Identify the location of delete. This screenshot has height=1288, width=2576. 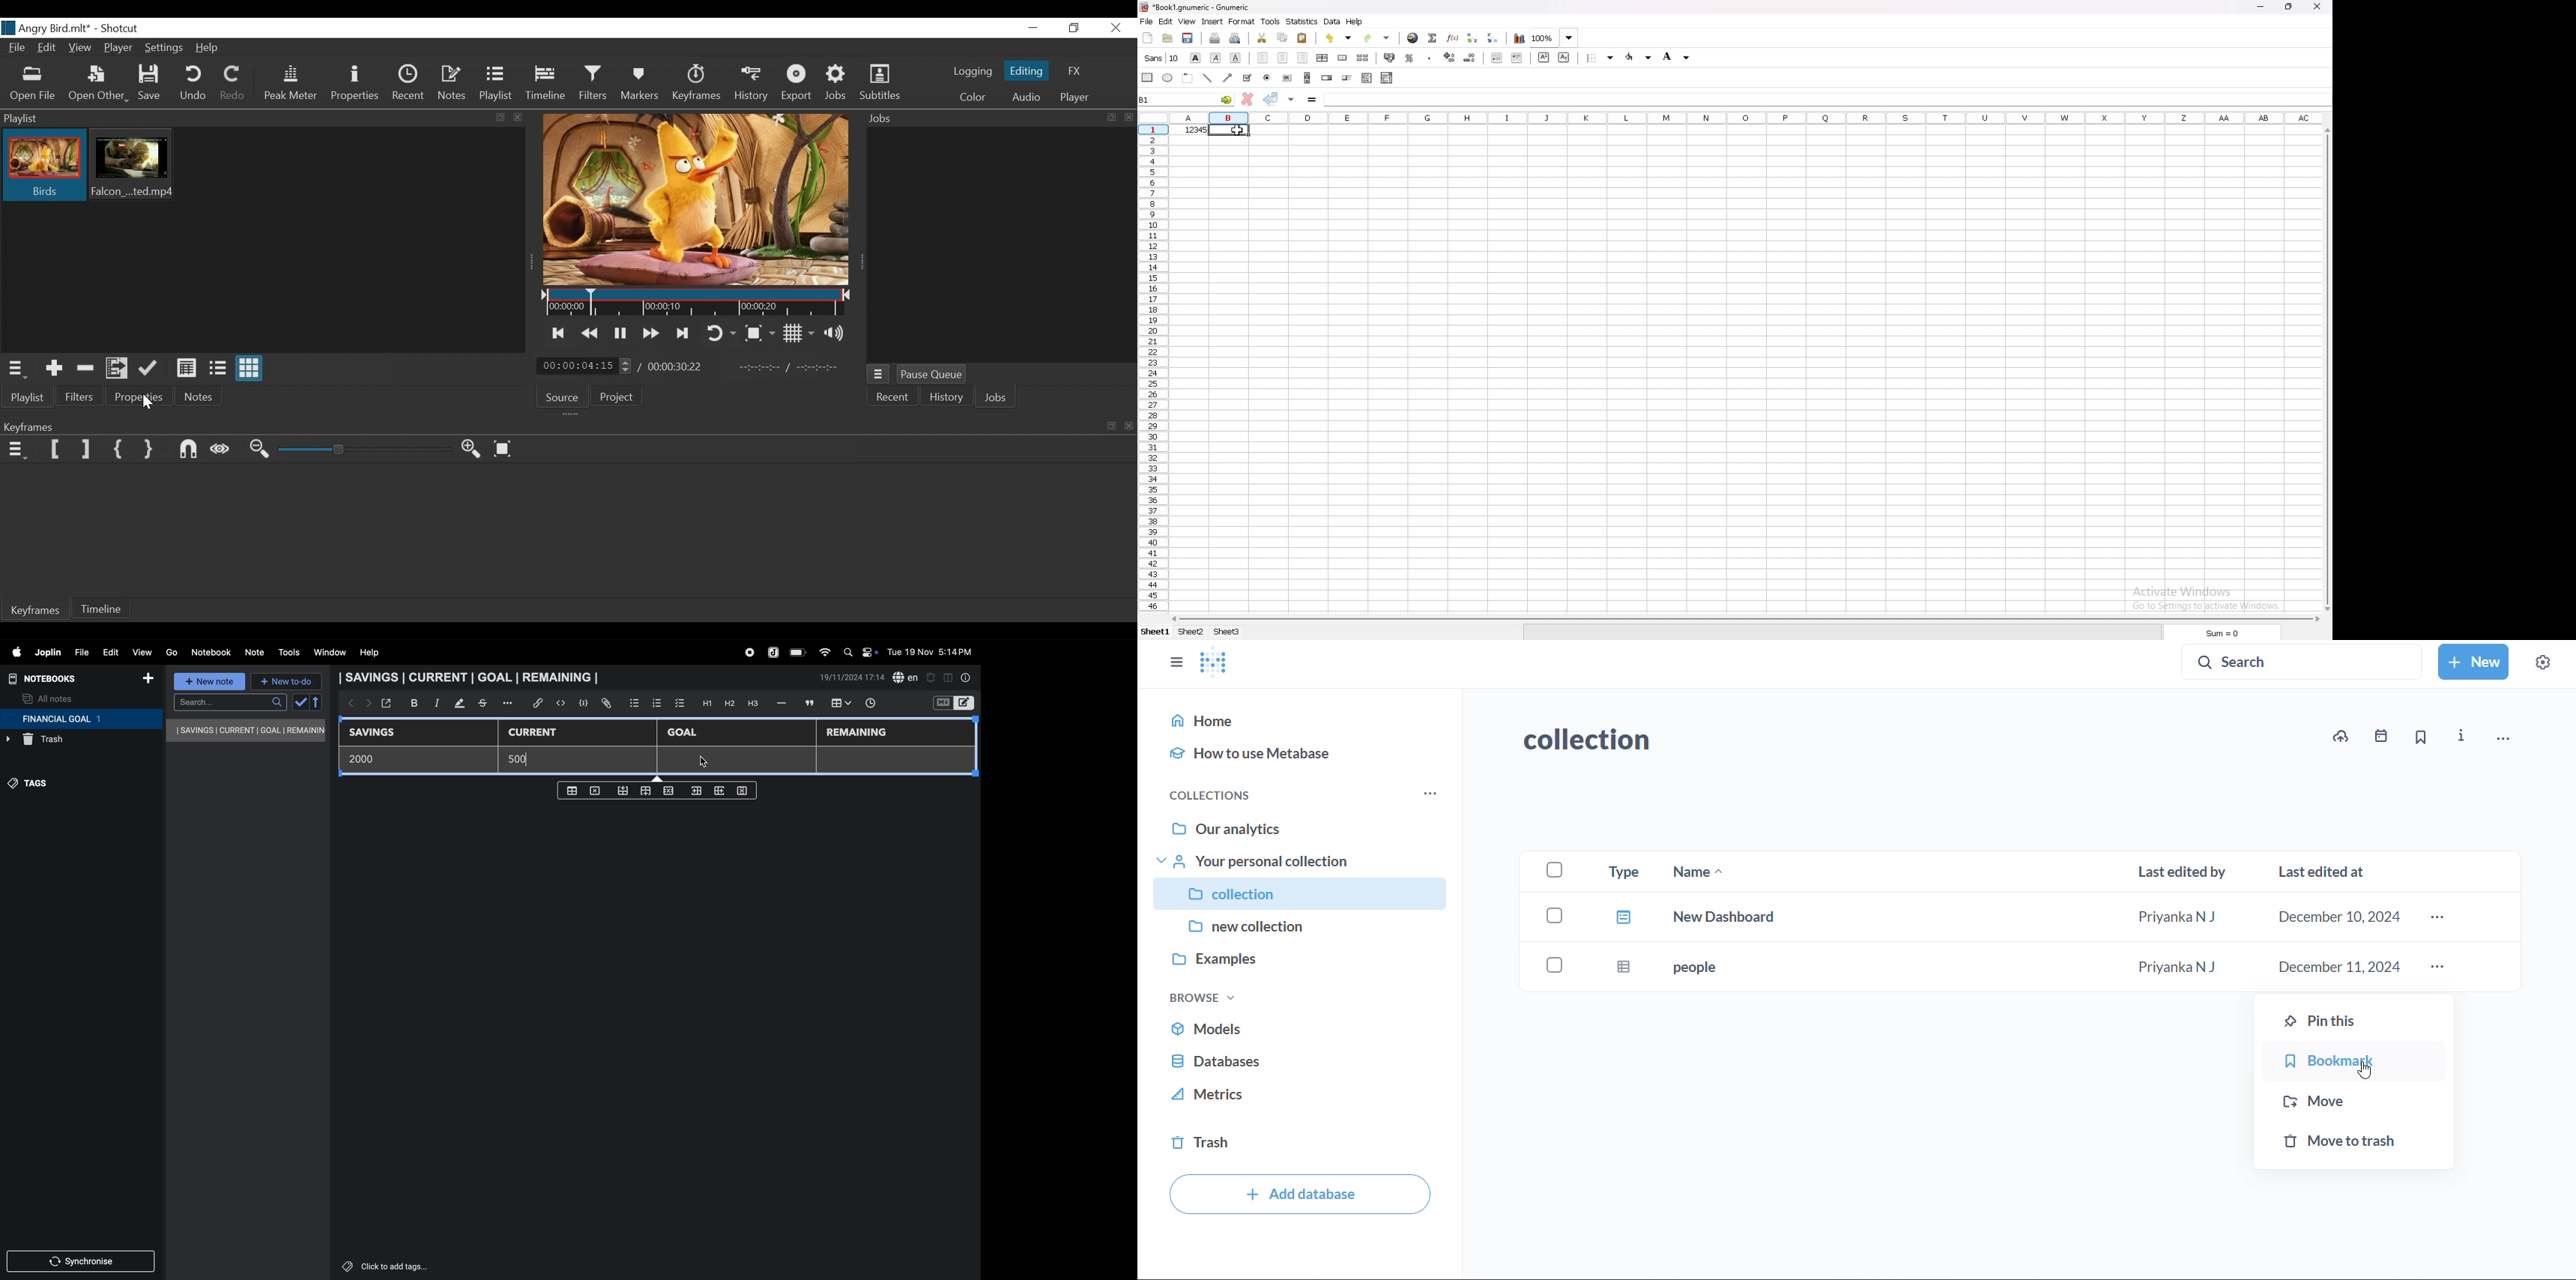
(597, 790).